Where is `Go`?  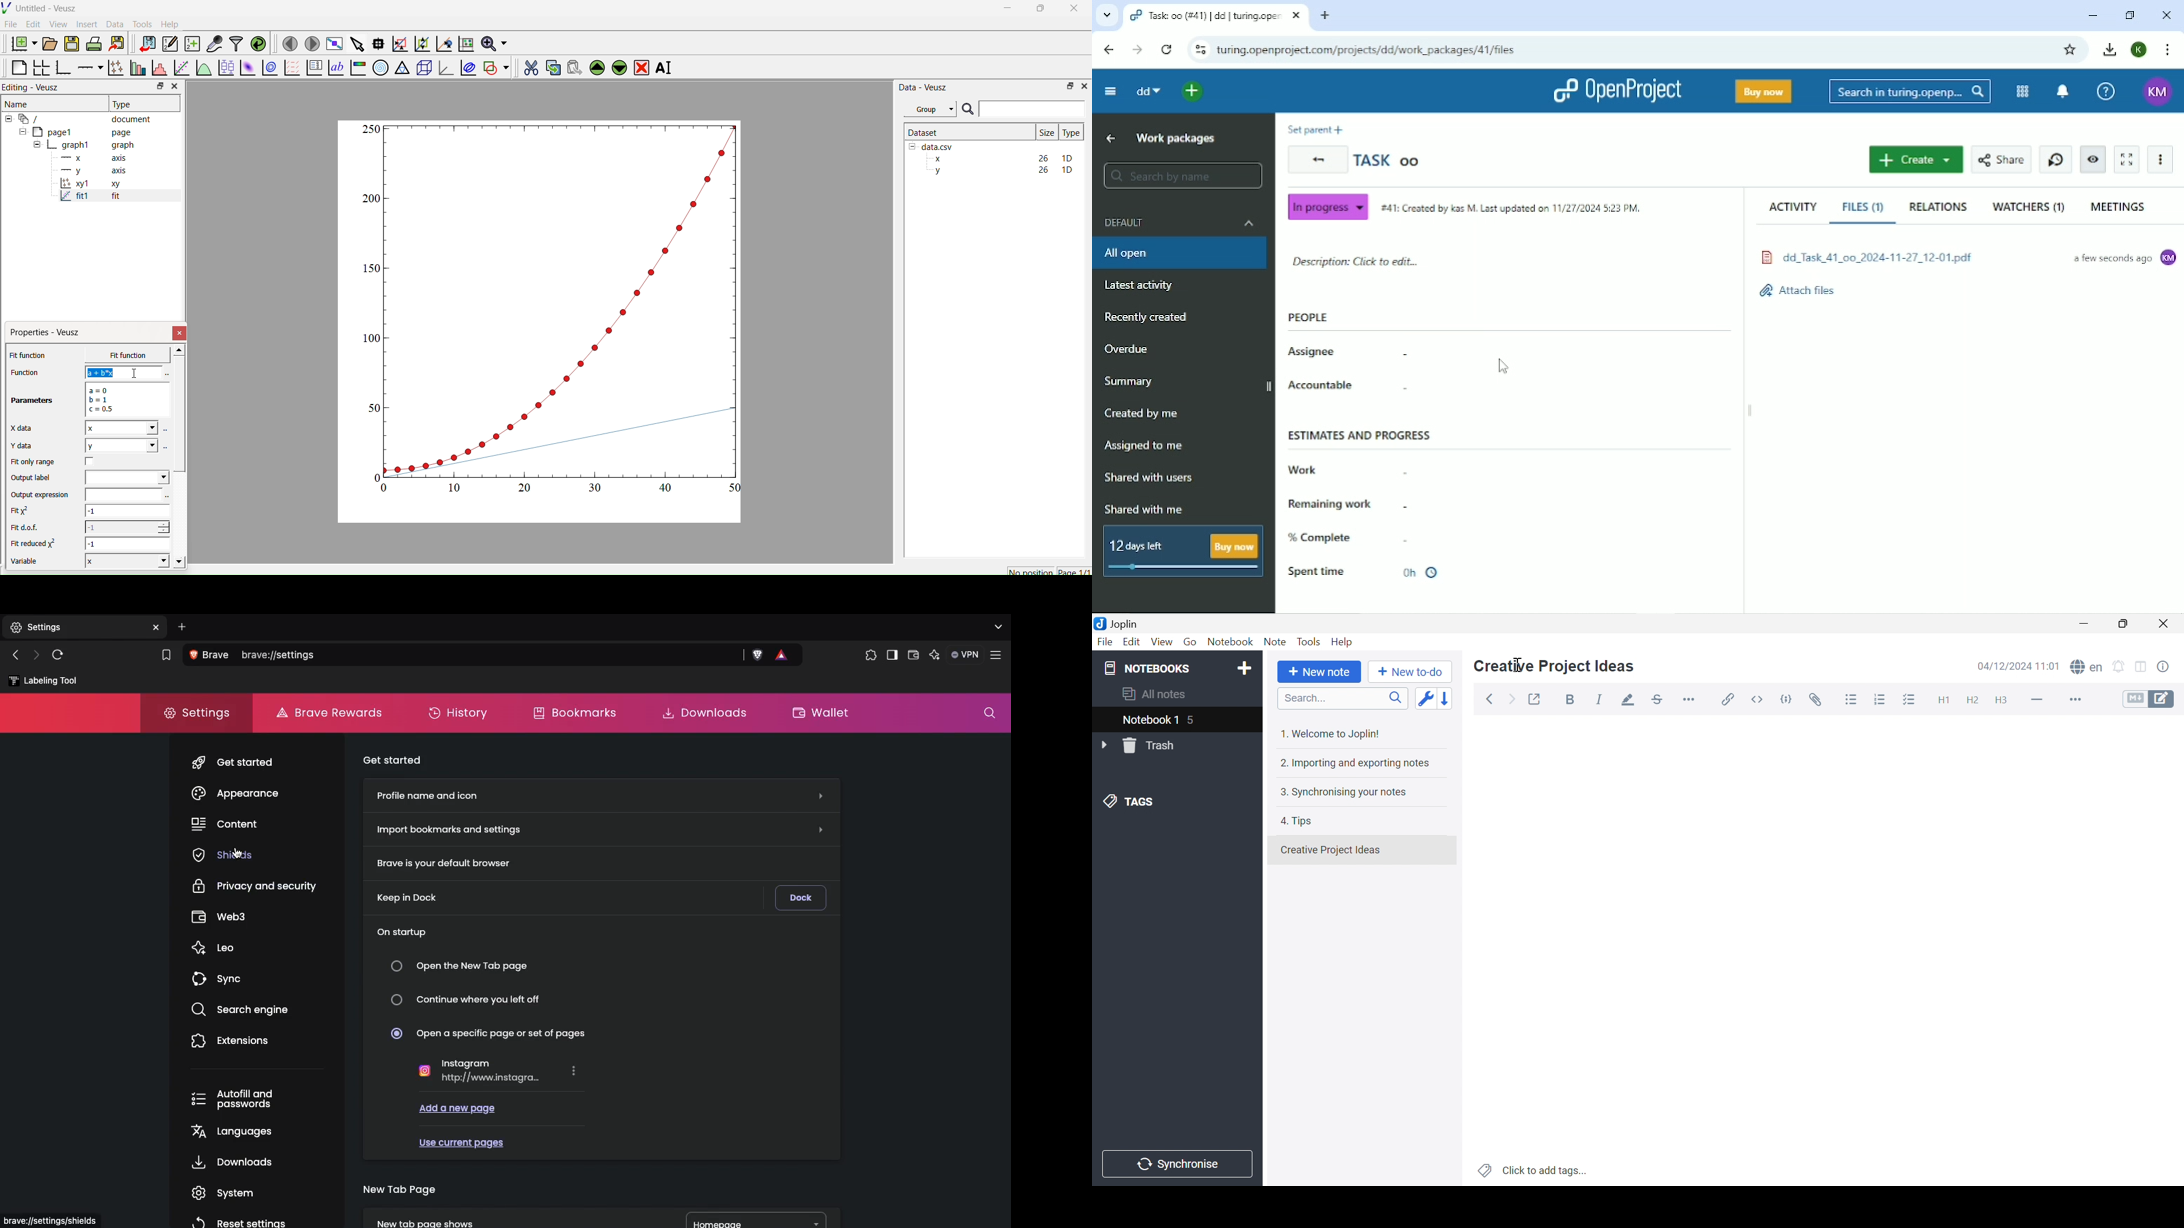
Go is located at coordinates (1192, 641).